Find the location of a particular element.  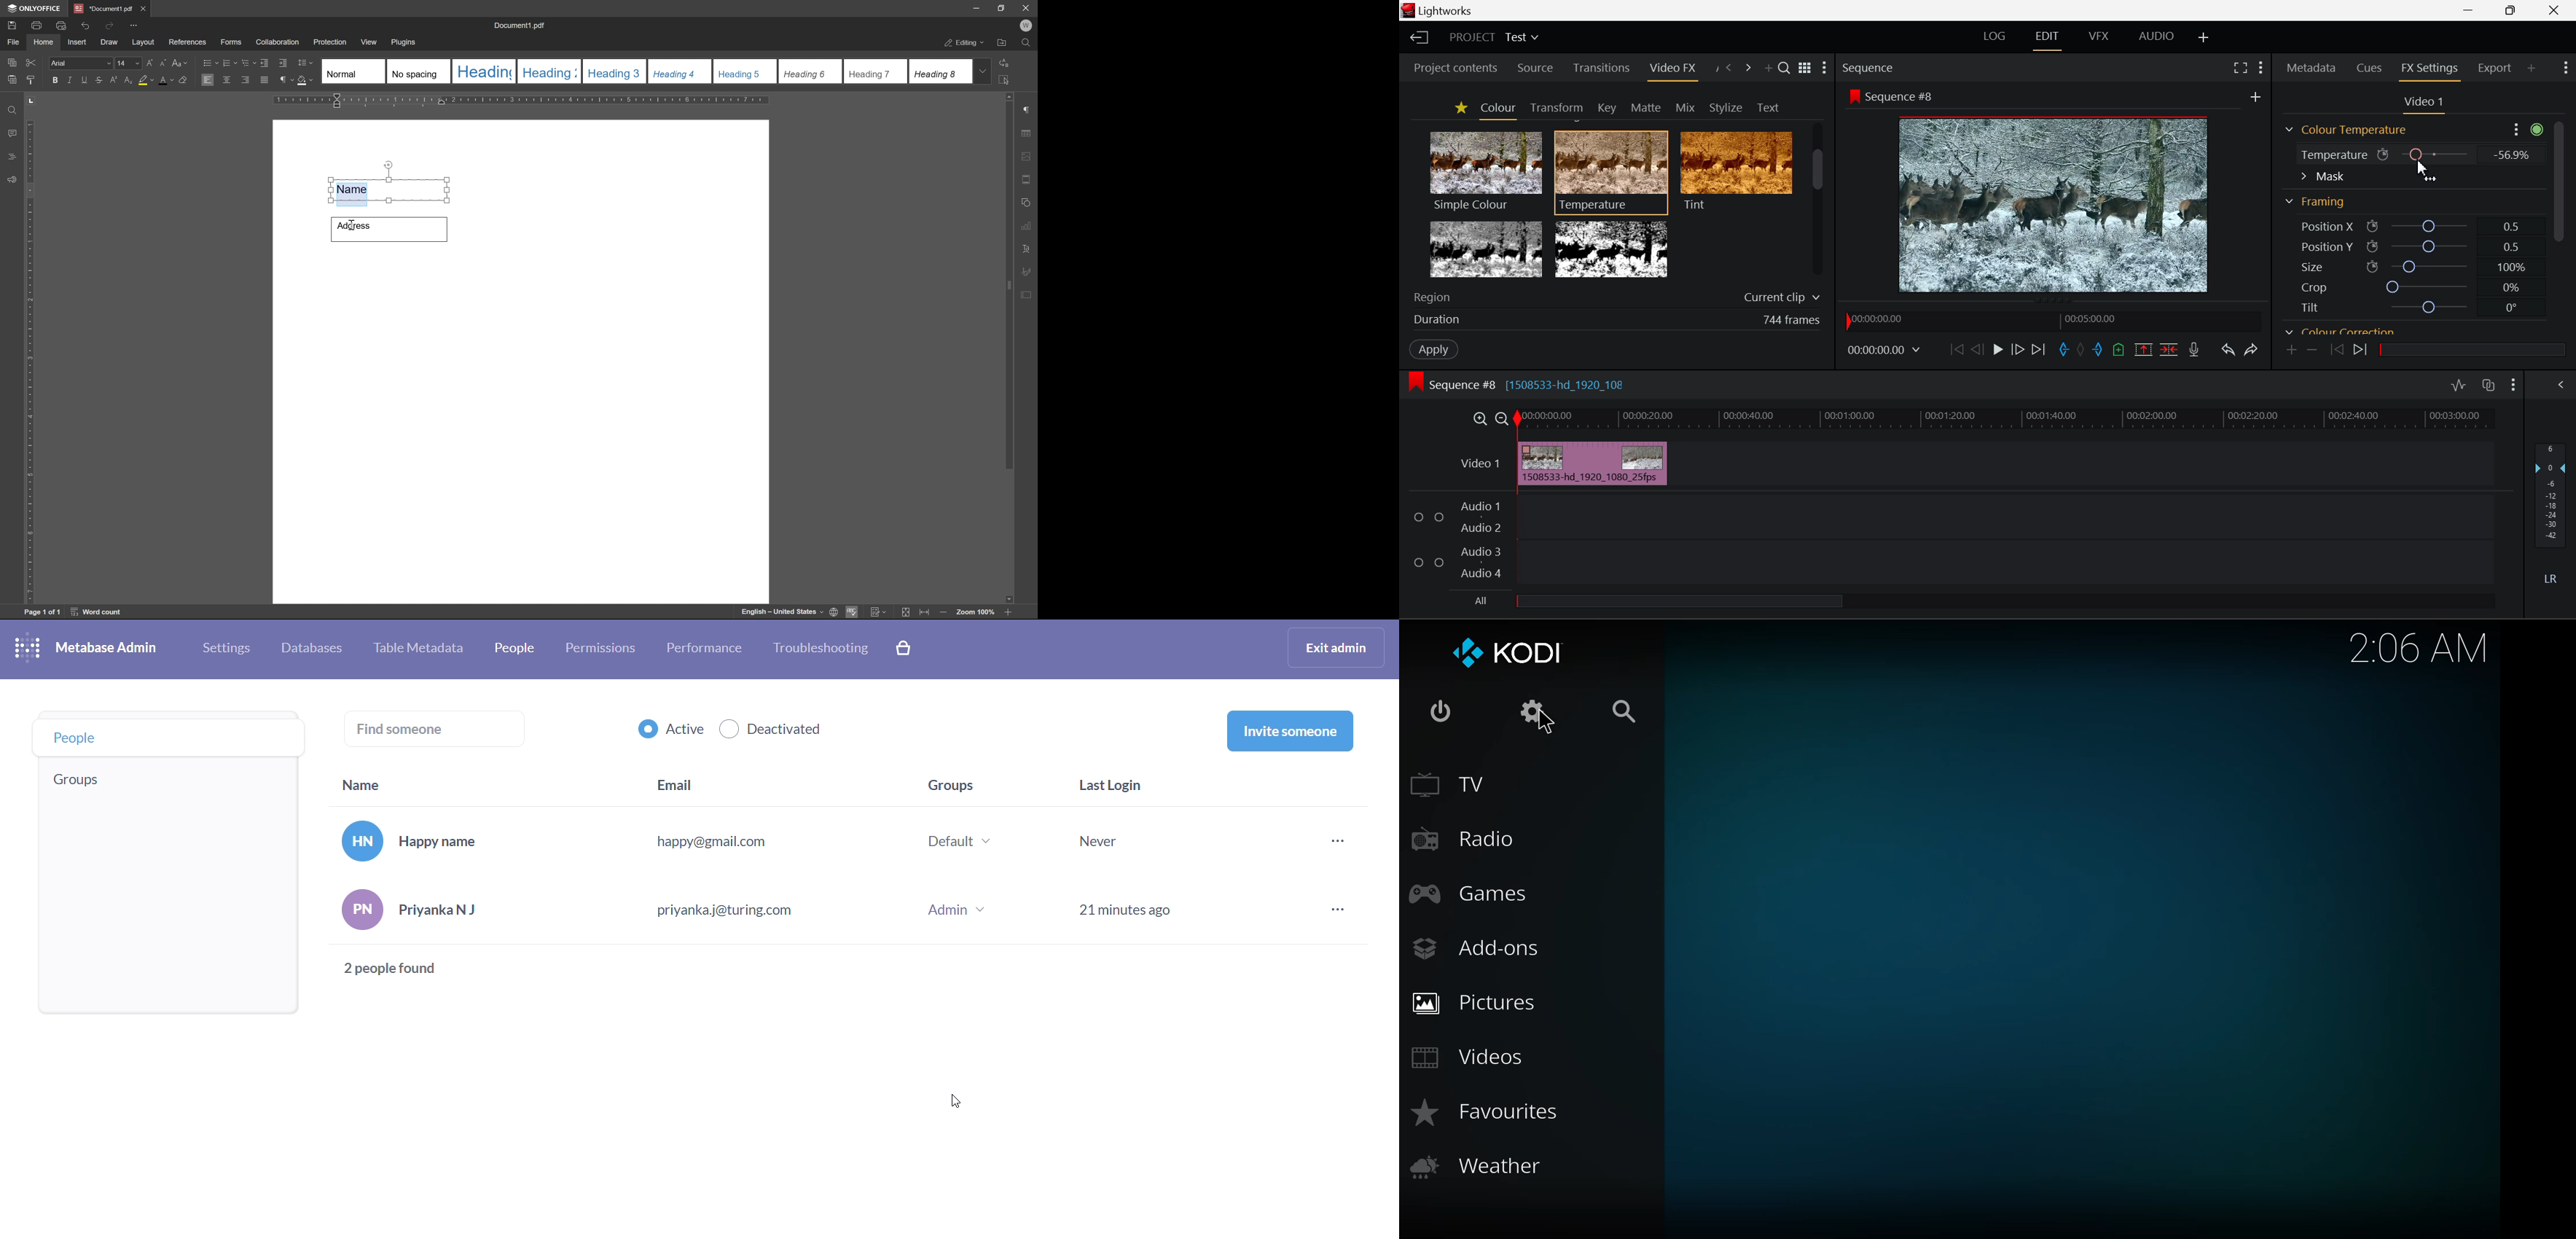

AUDIO Layout is located at coordinates (2157, 36).